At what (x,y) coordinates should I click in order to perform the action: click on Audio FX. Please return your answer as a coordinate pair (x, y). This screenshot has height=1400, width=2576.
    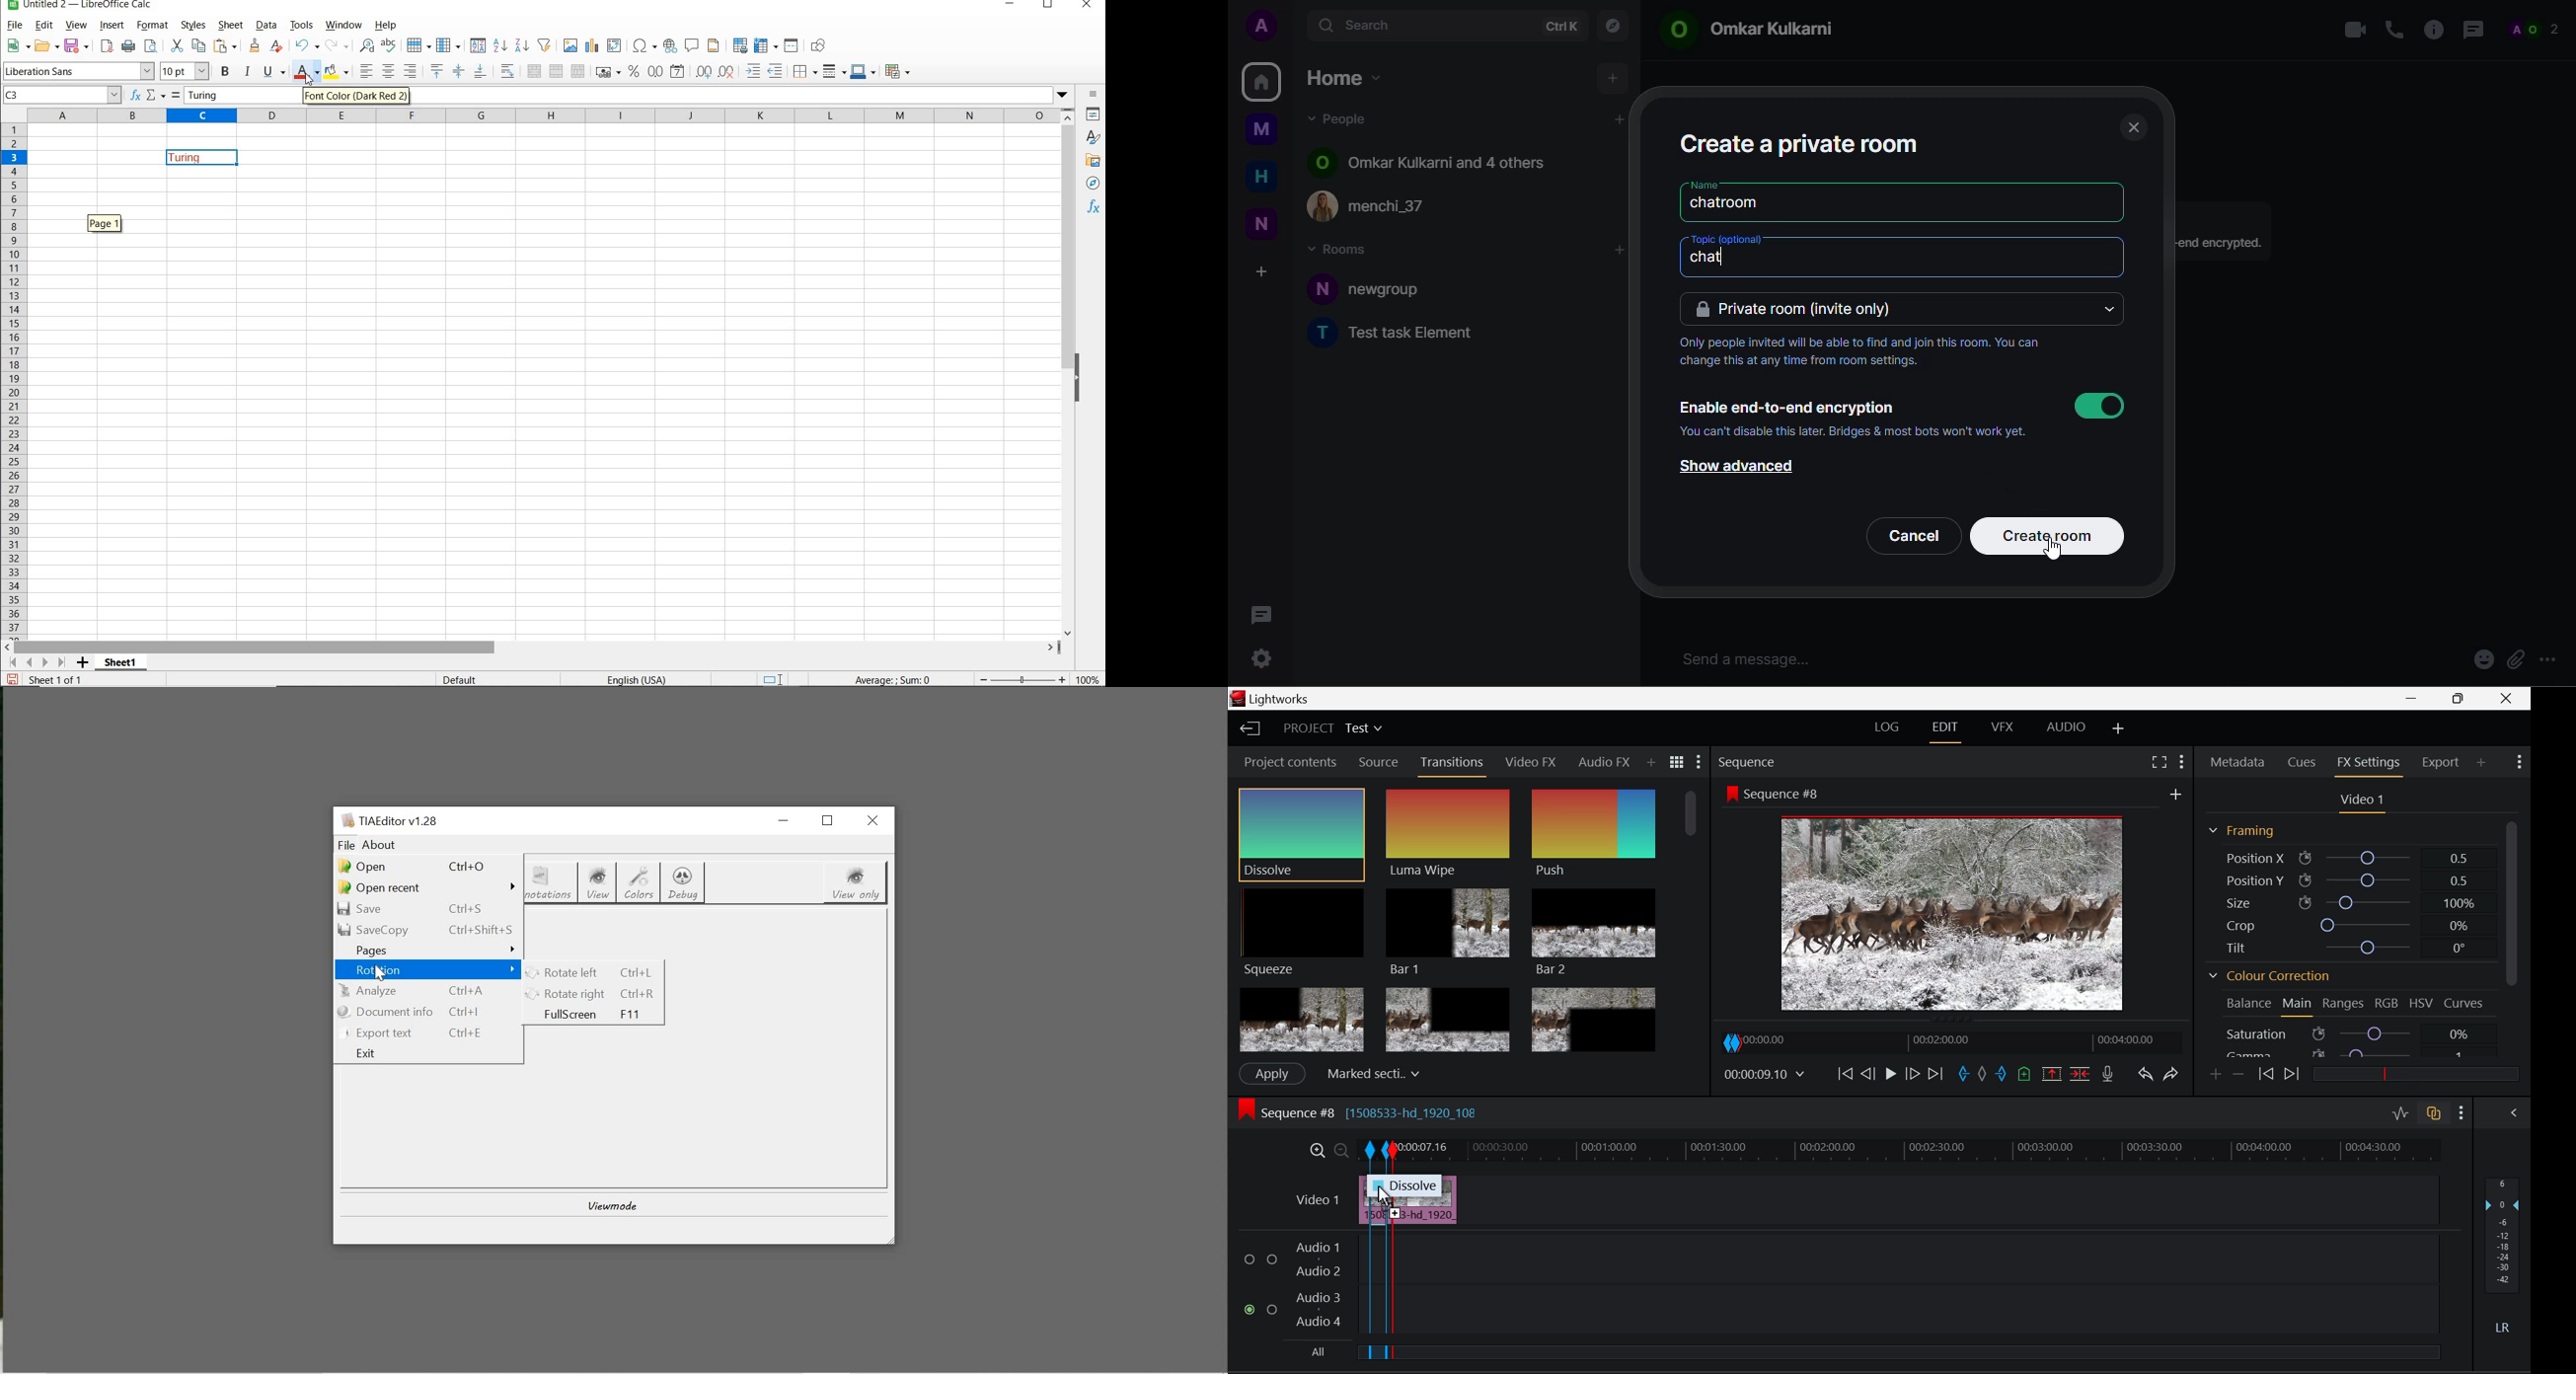
    Looking at the image, I should click on (1605, 762).